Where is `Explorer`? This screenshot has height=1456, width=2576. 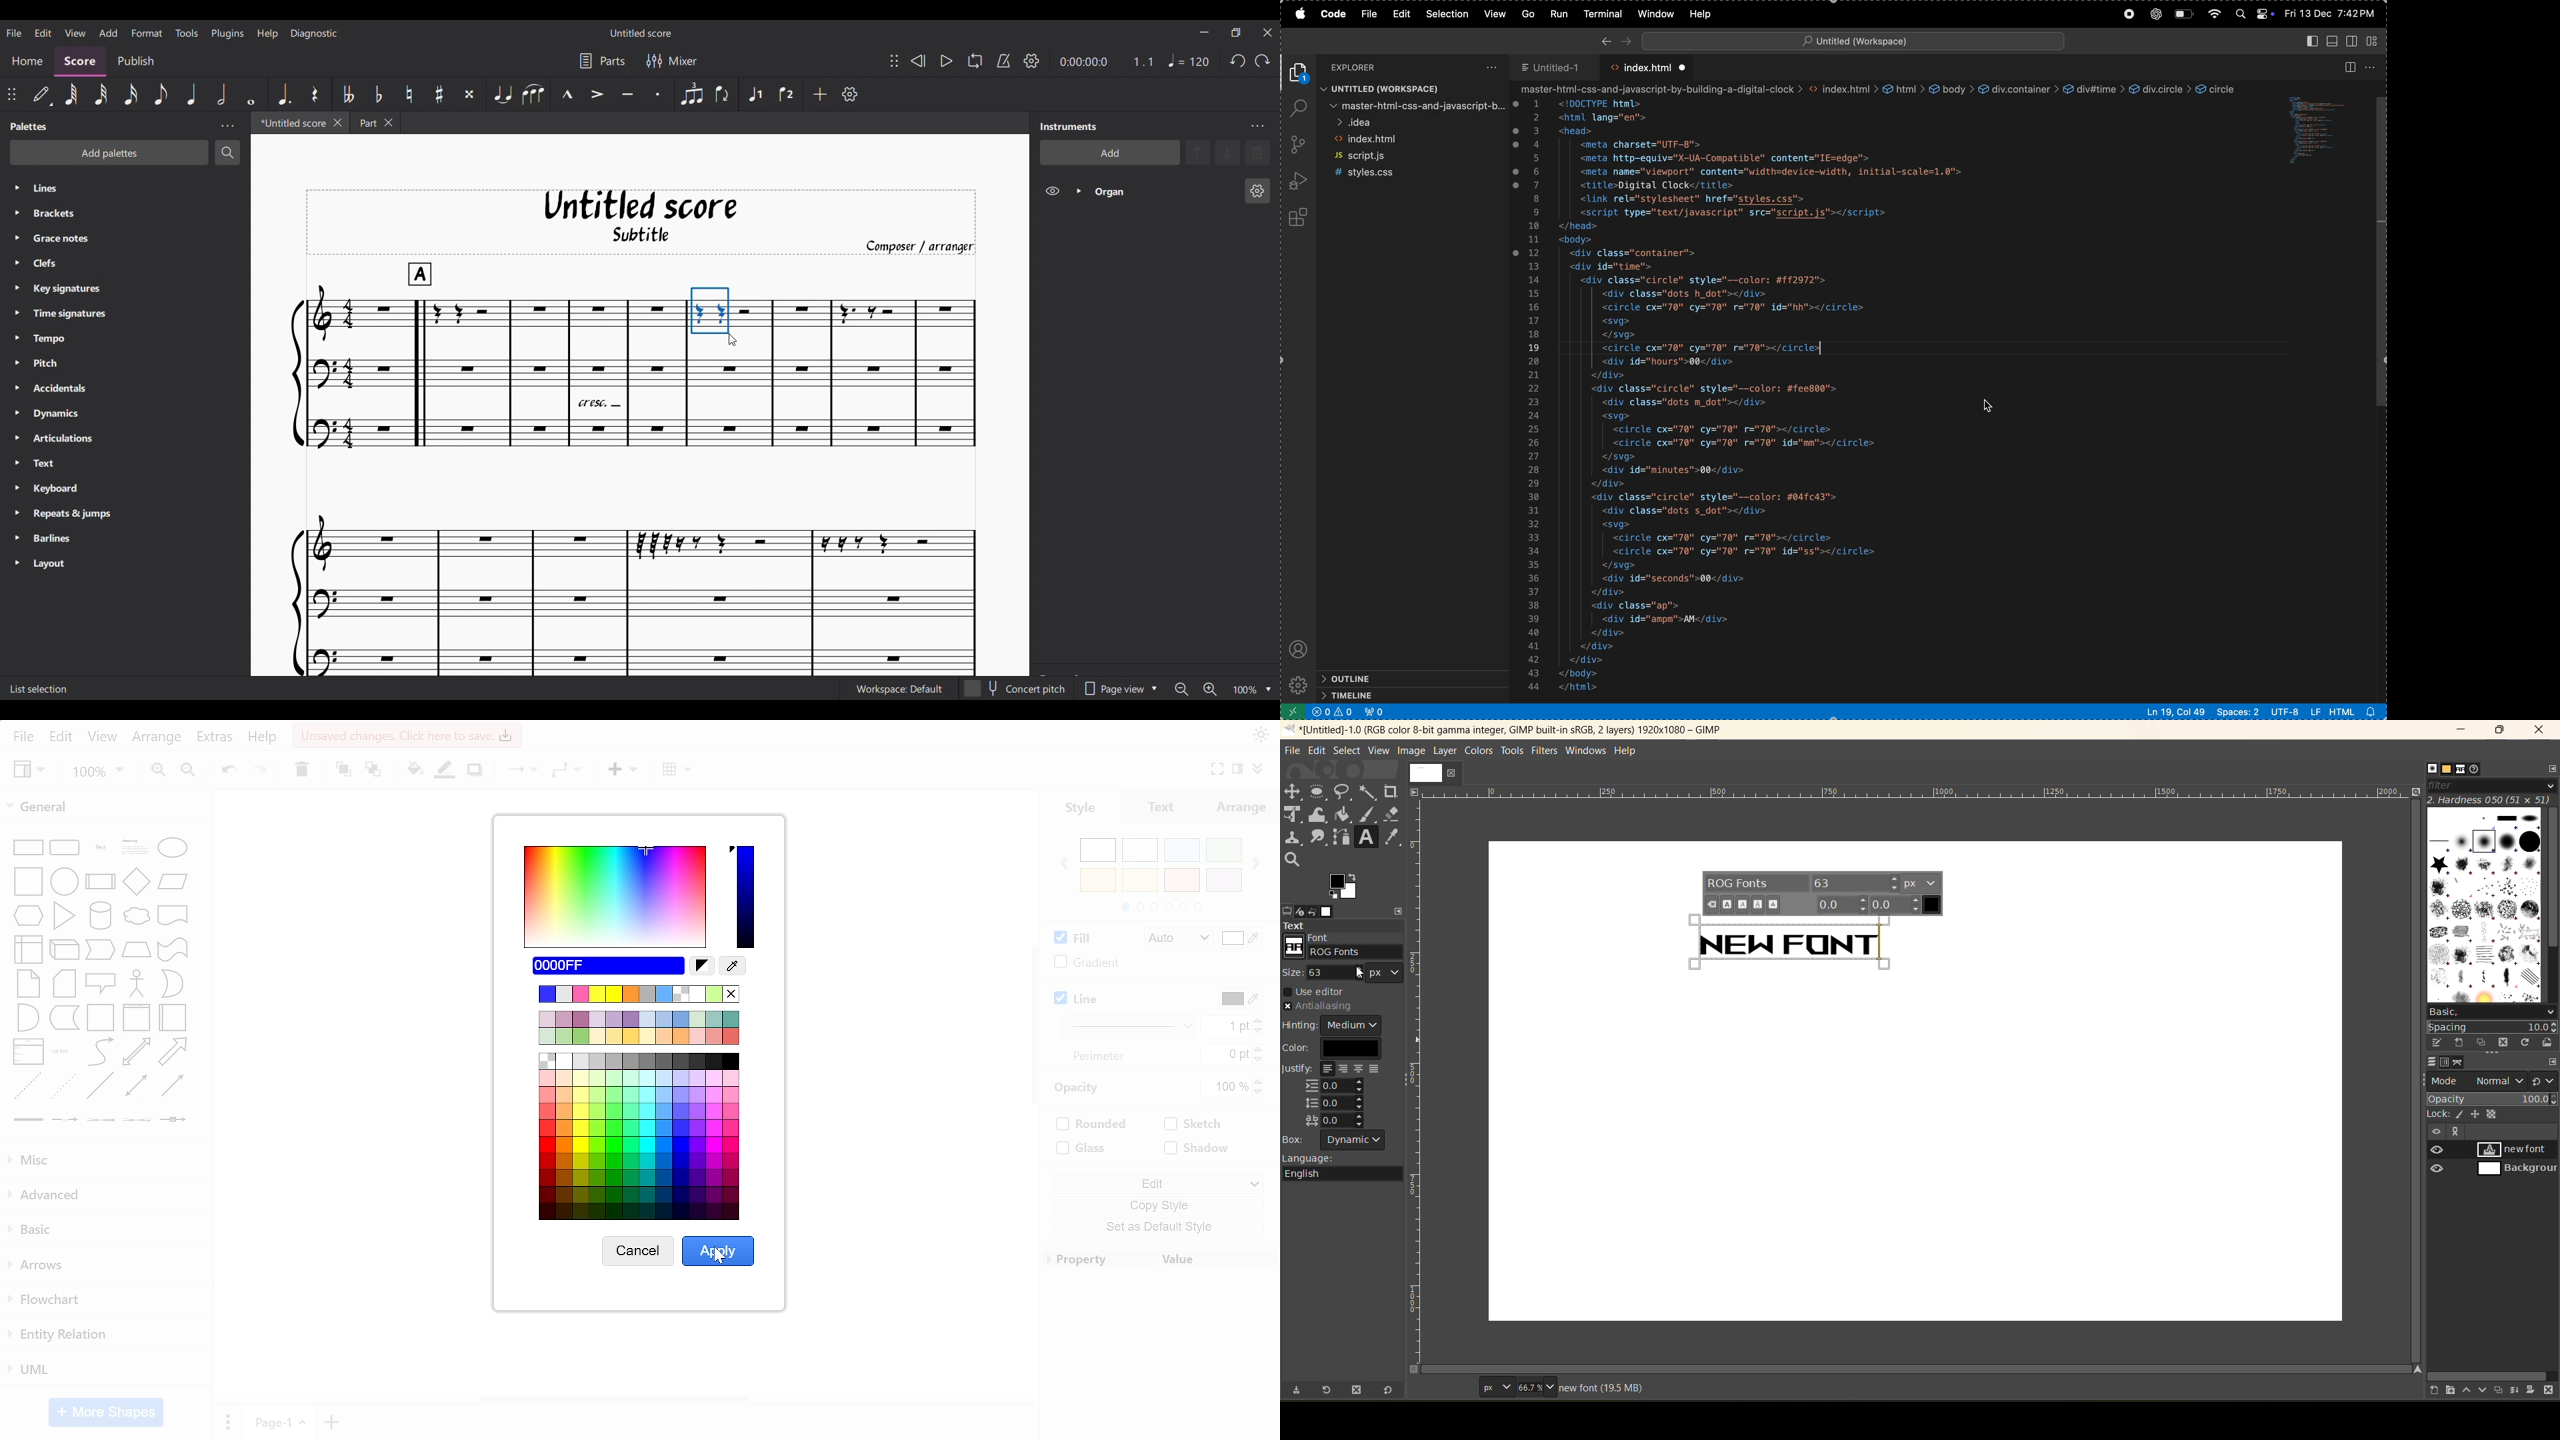 Explorer is located at coordinates (1367, 66).